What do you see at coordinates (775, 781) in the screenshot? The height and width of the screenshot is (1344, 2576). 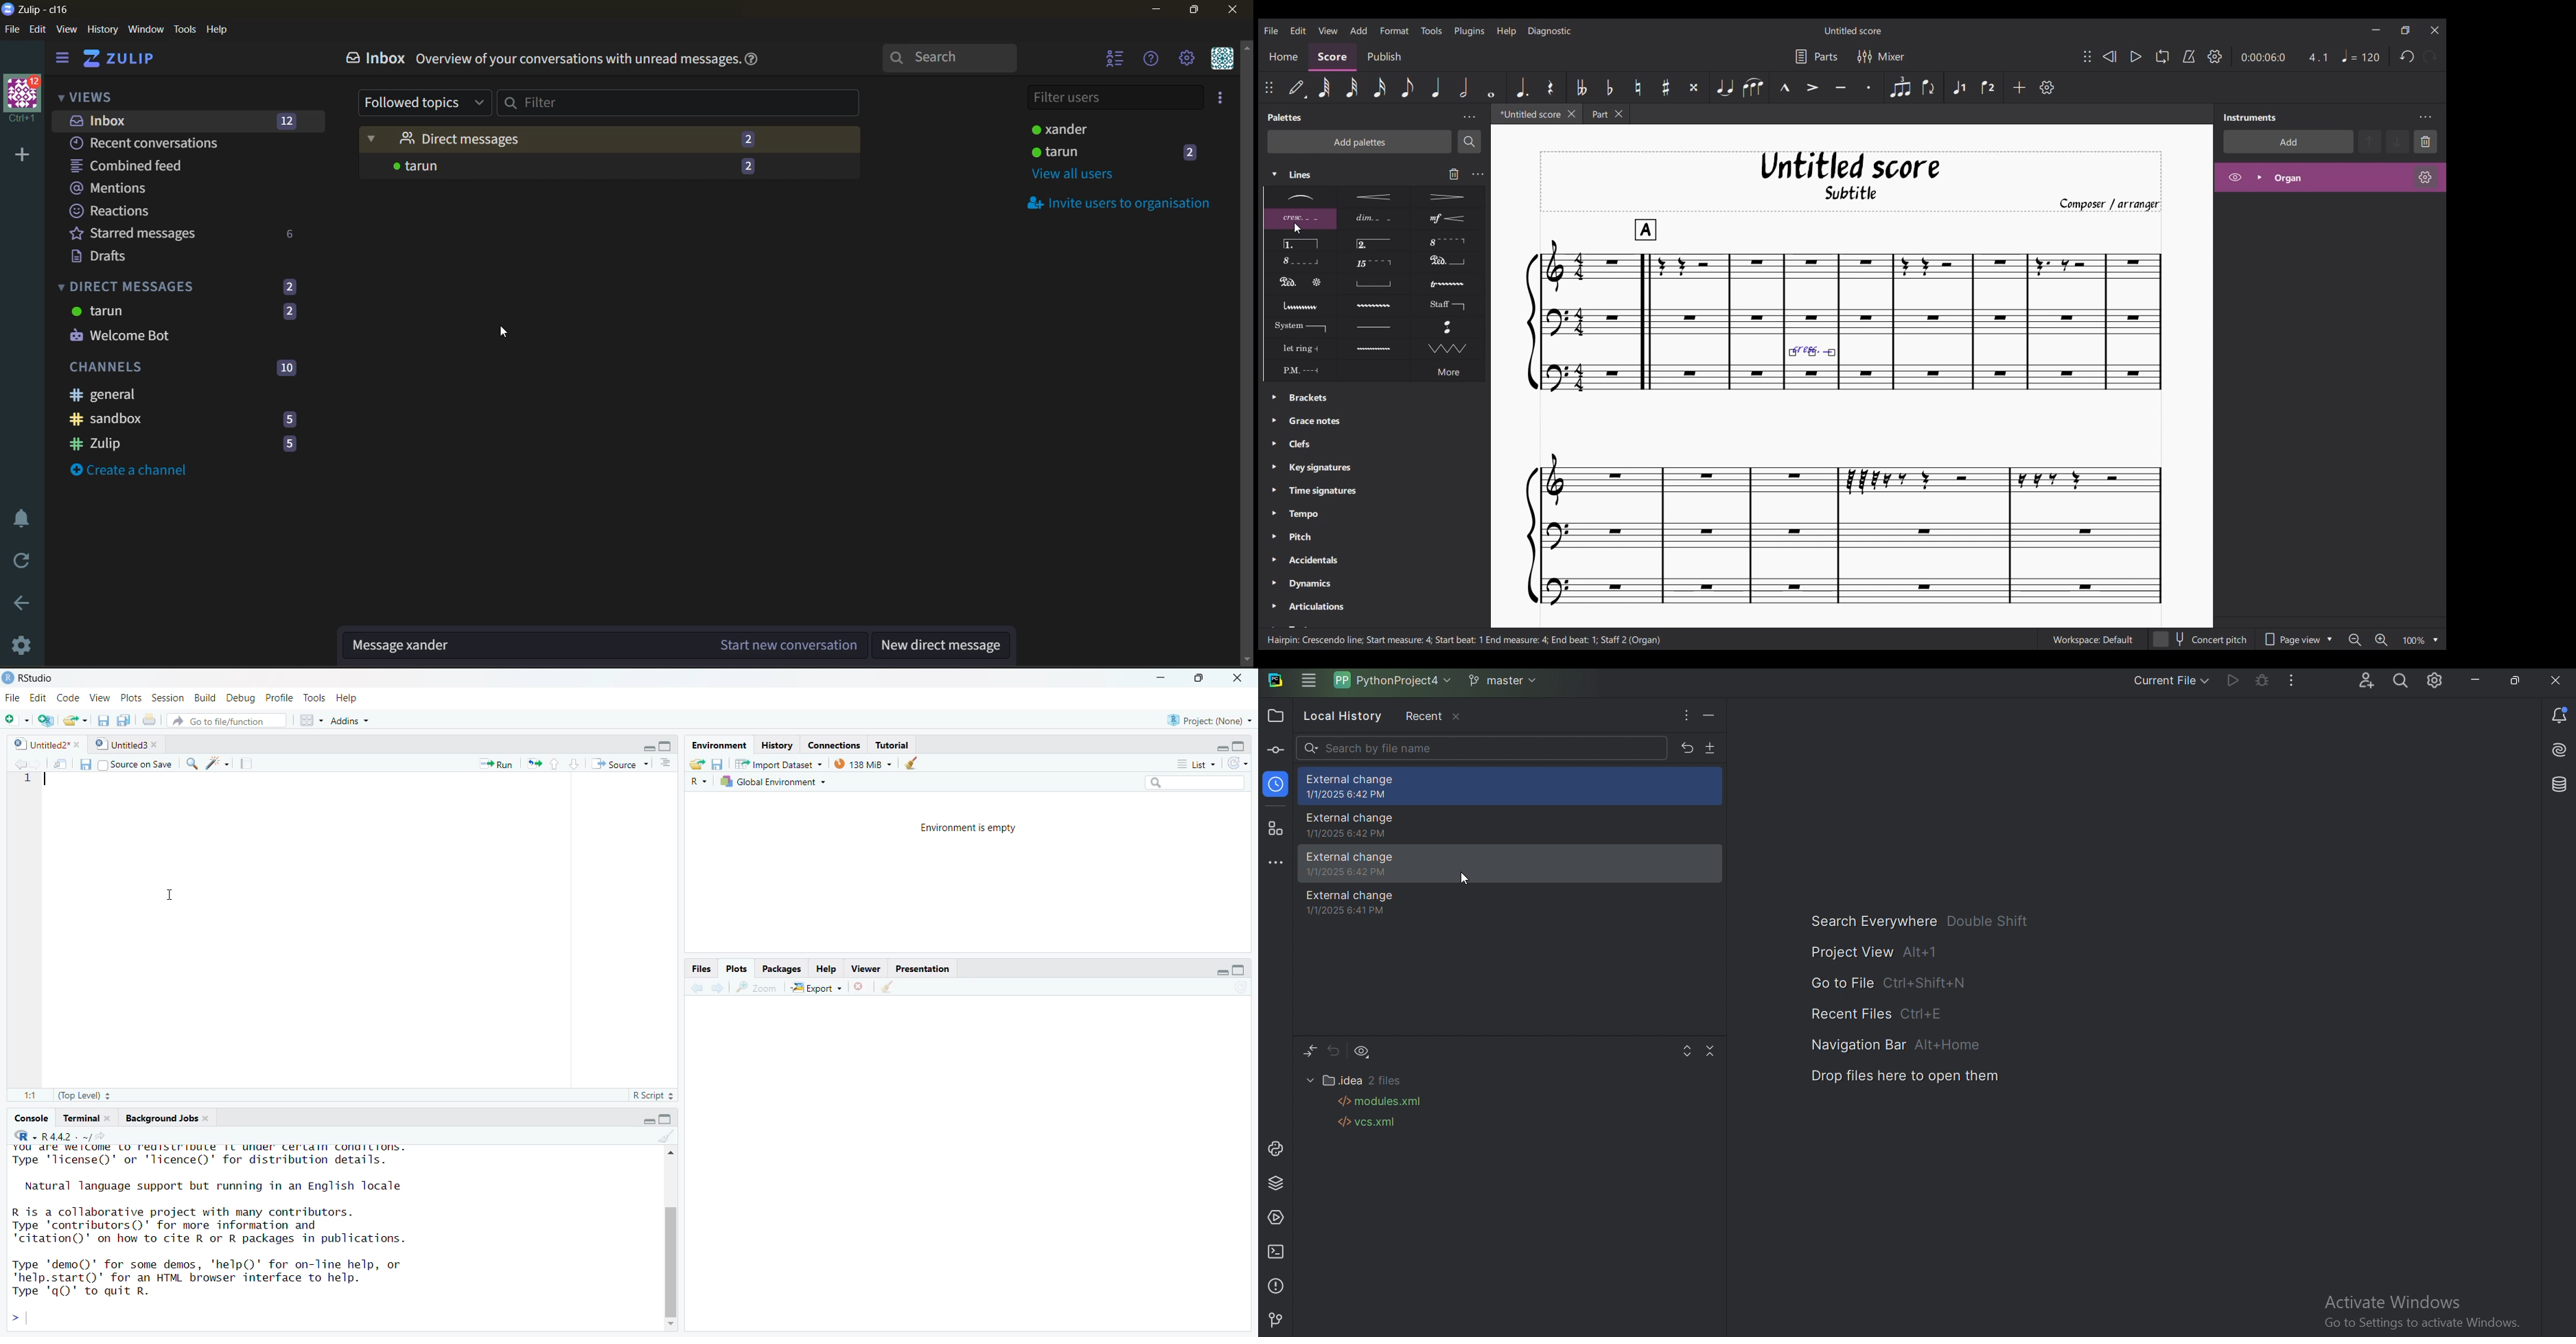 I see `7 Global Environment ~` at bounding box center [775, 781].